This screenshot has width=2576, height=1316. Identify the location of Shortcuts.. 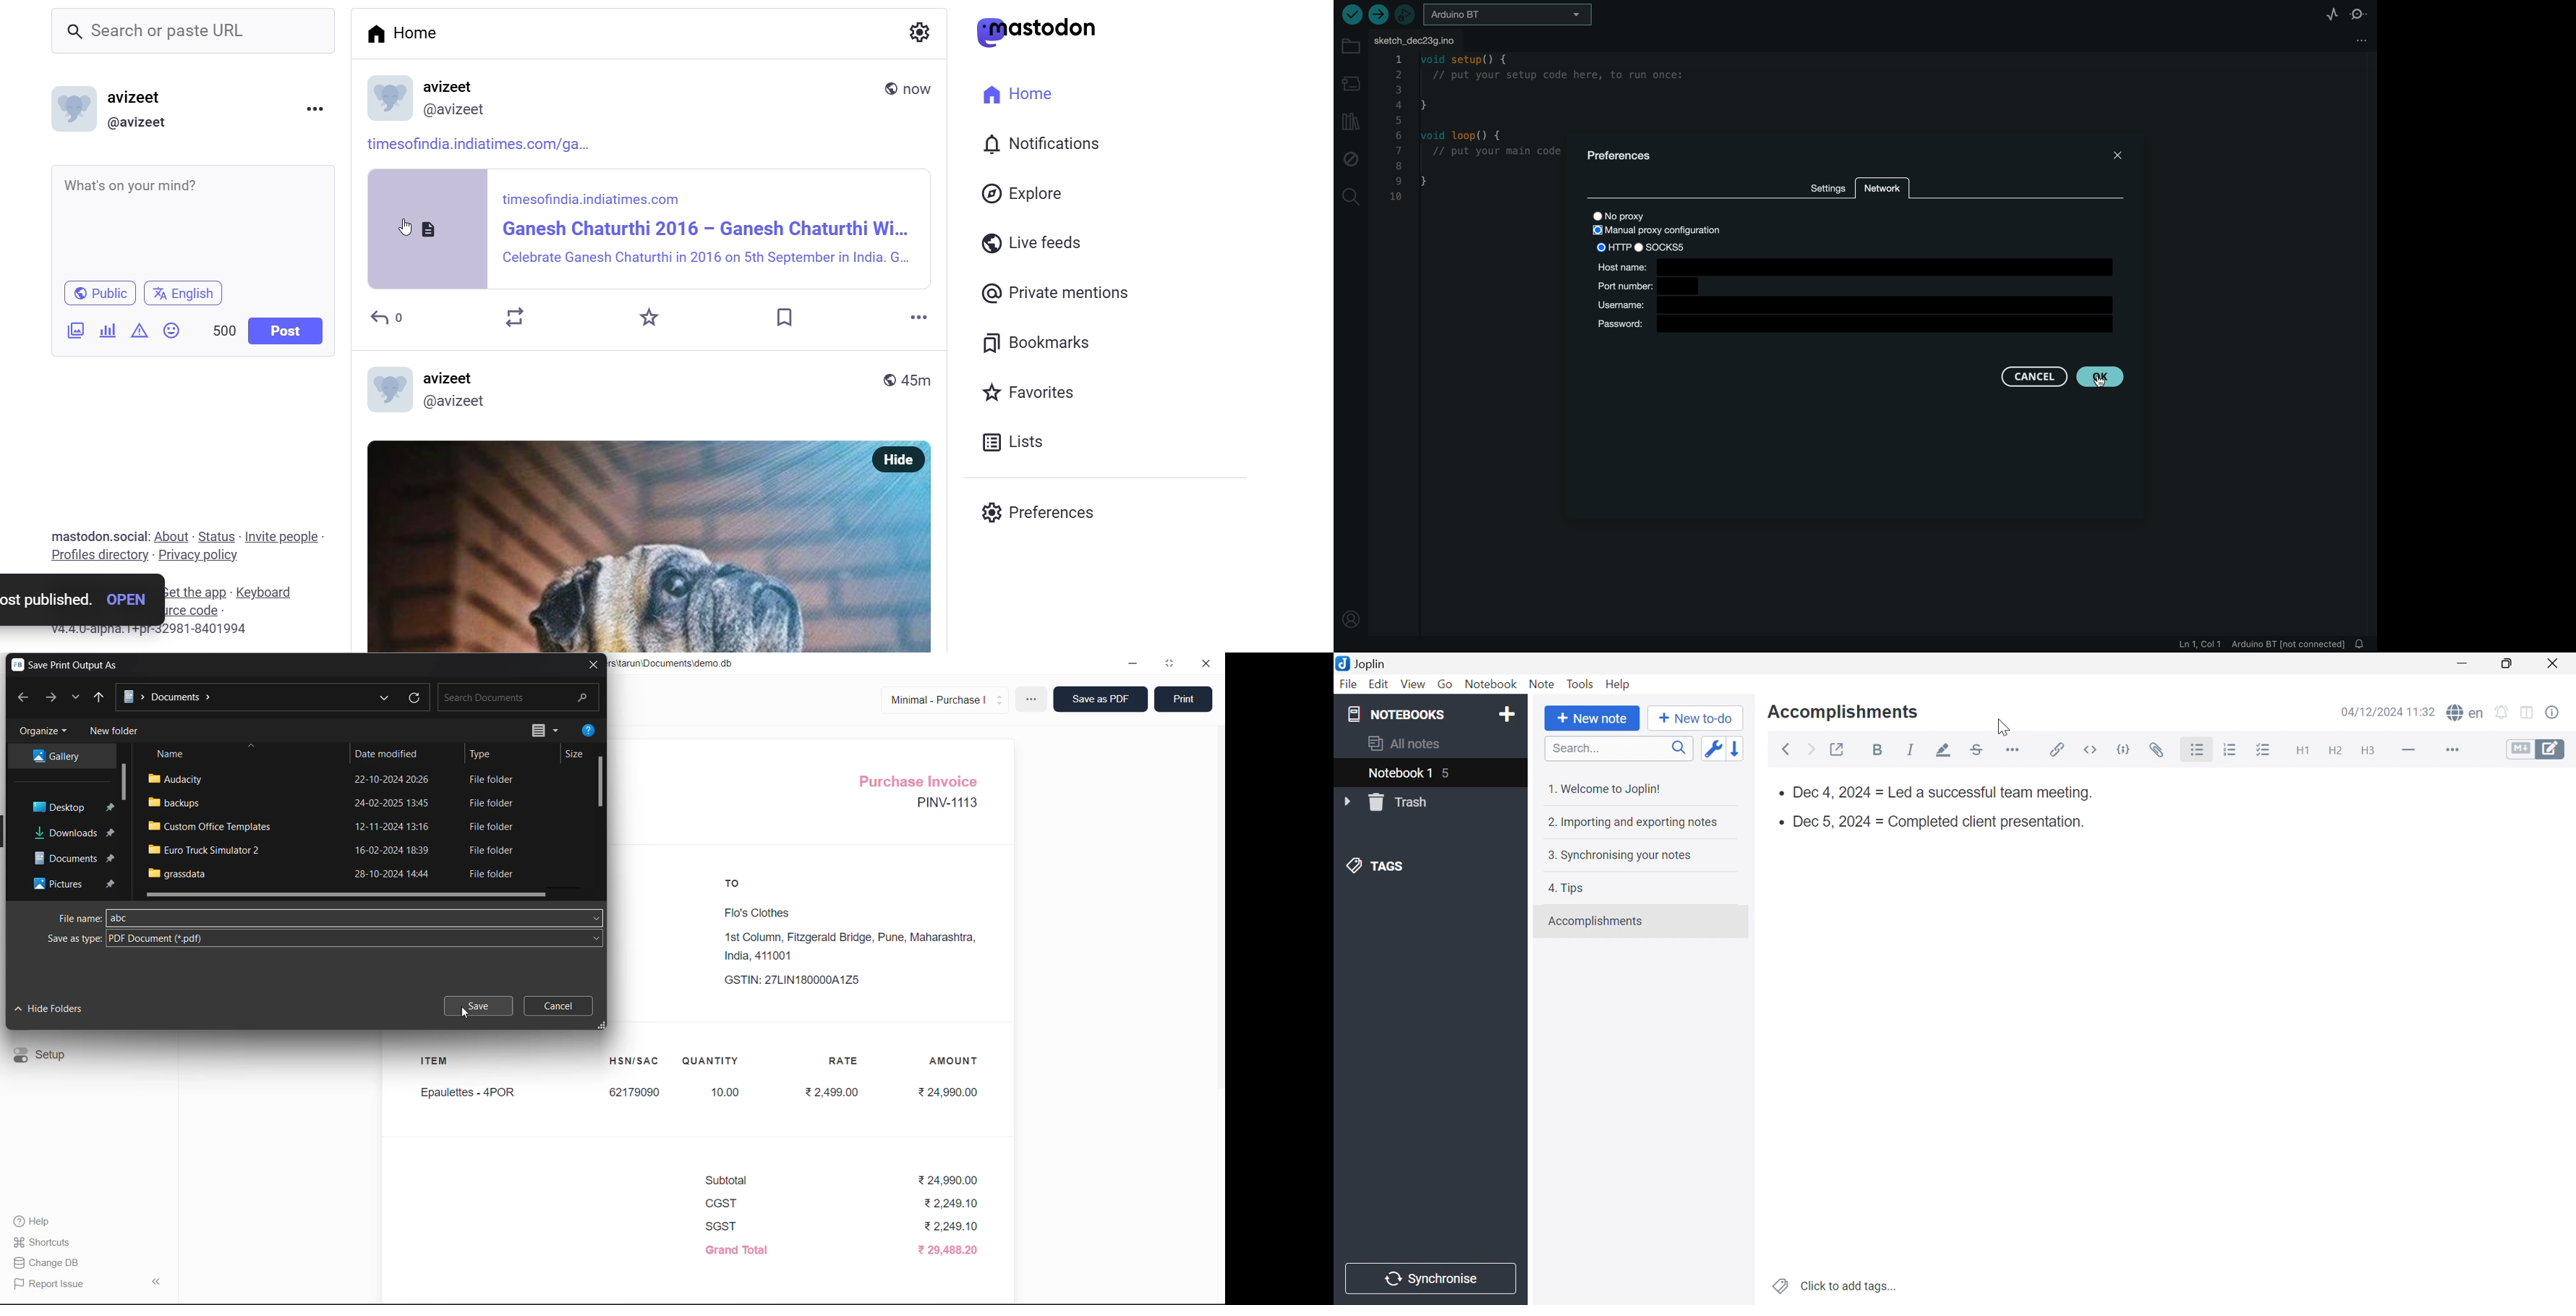
(46, 1241).